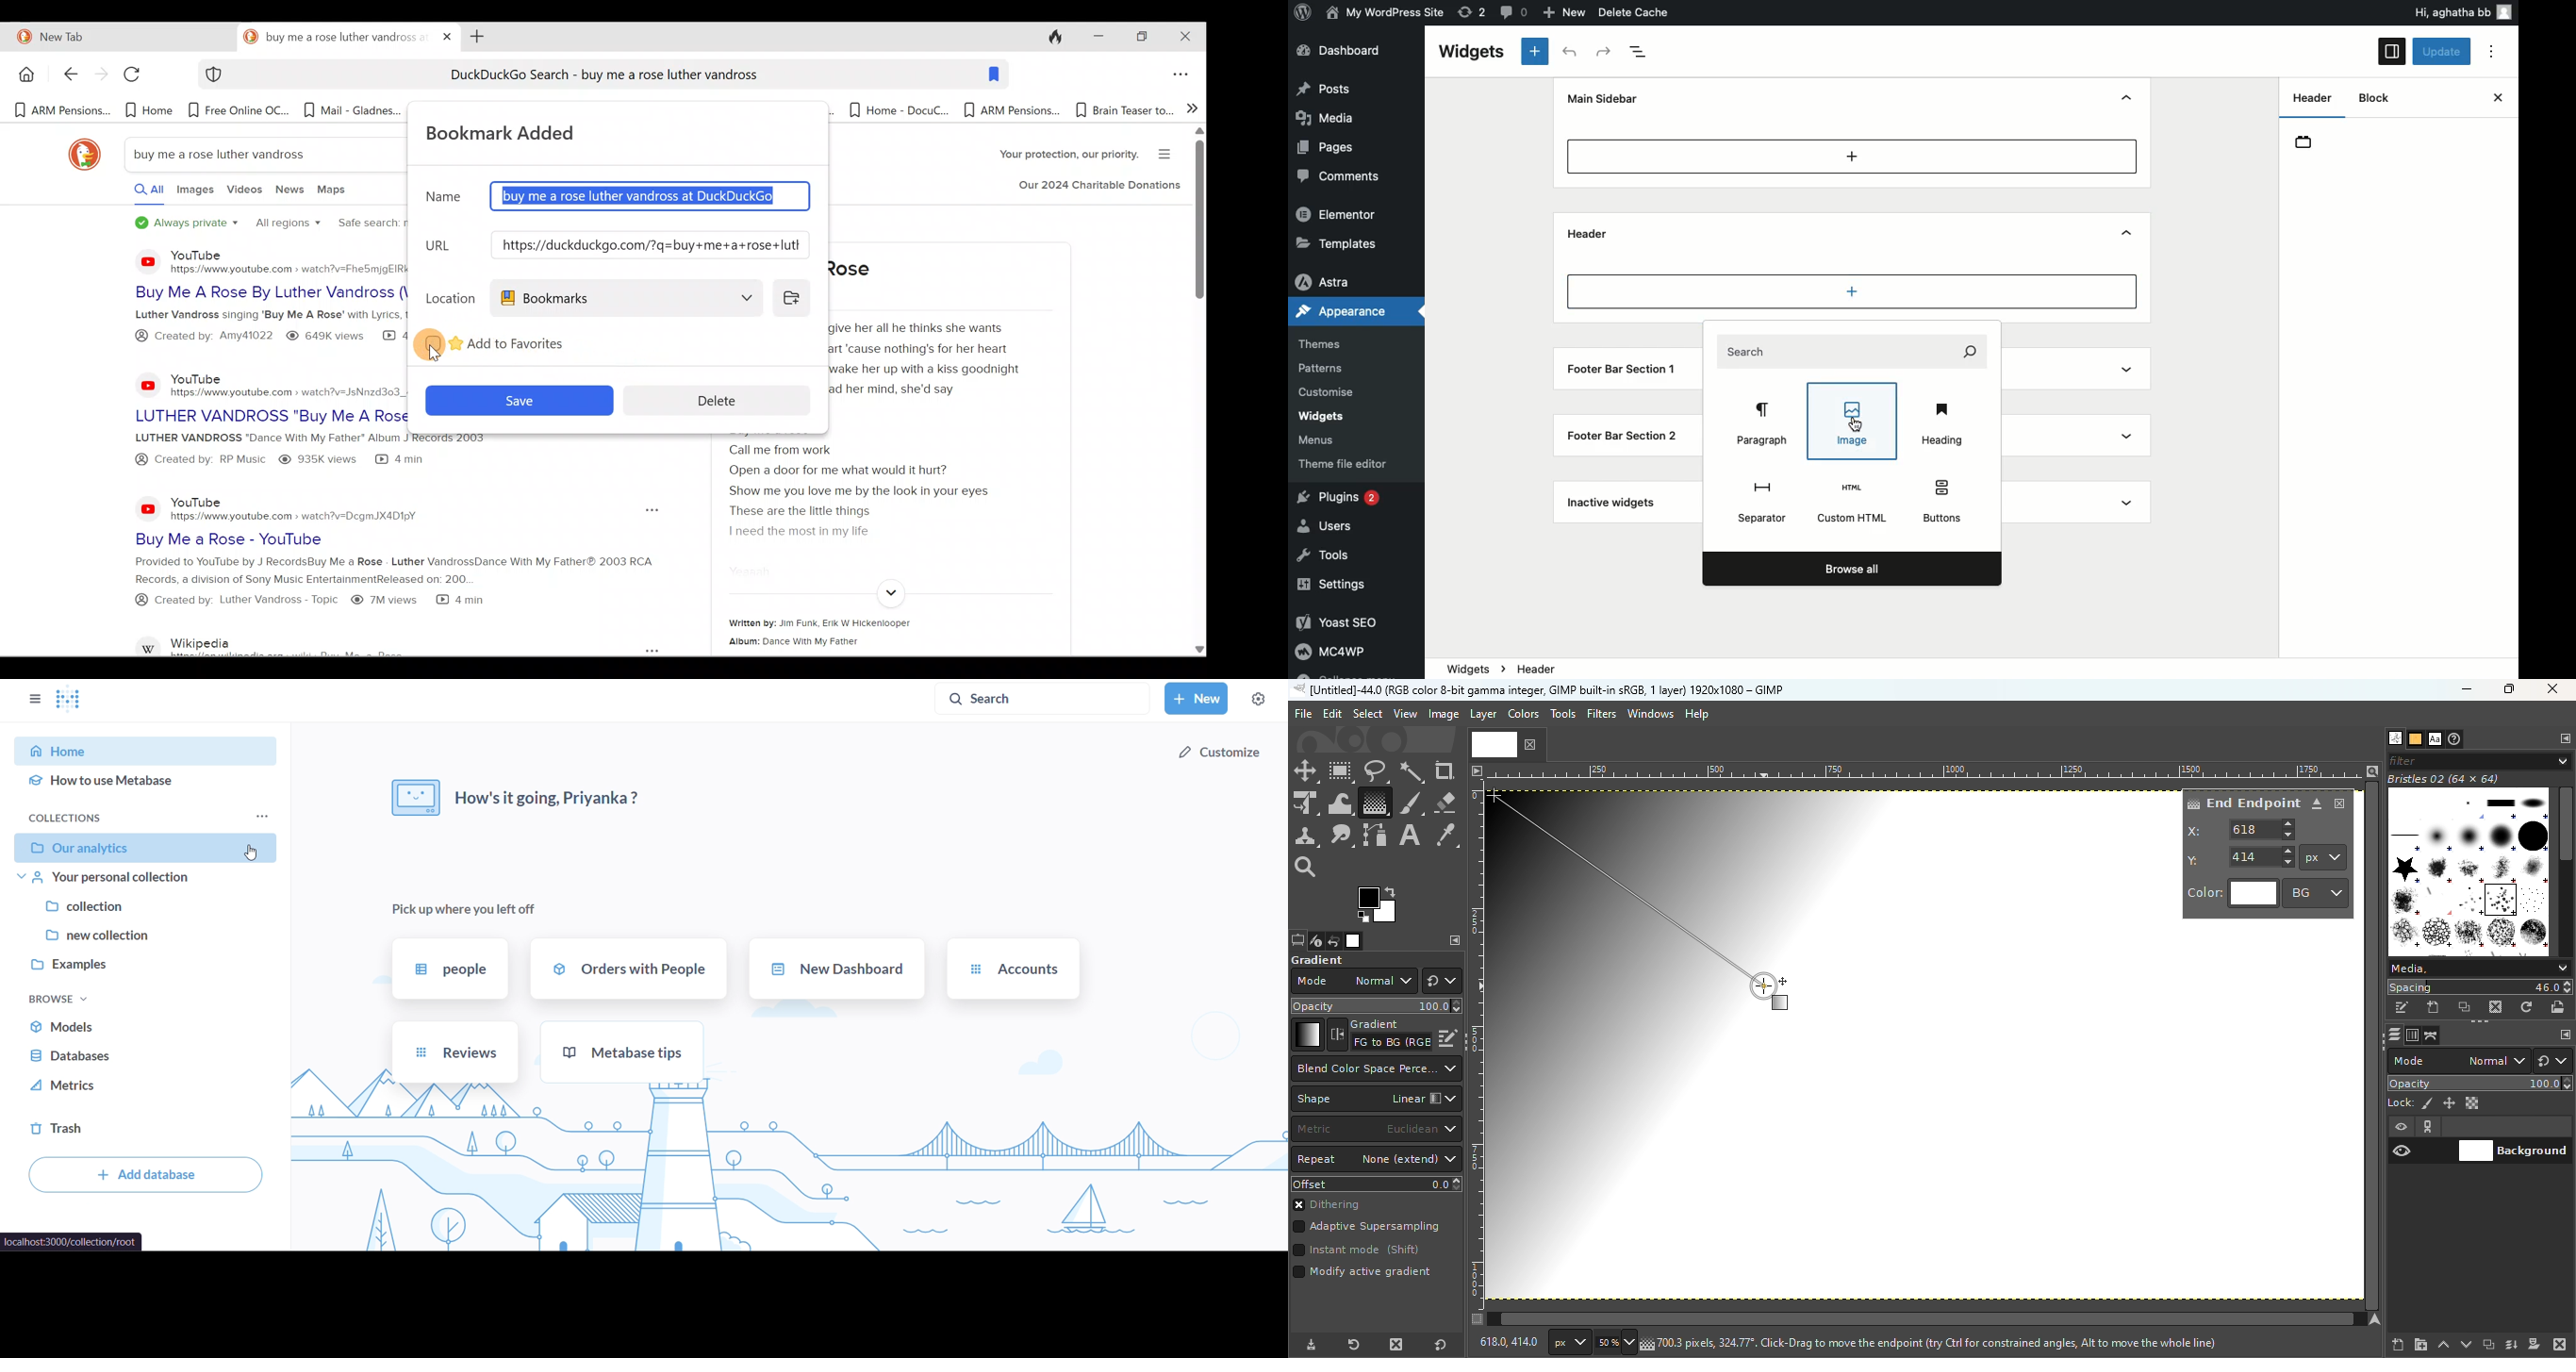 The width and height of the screenshot is (2576, 1372). What do you see at coordinates (149, 110) in the screenshot?
I see `Bookmark 2` at bounding box center [149, 110].